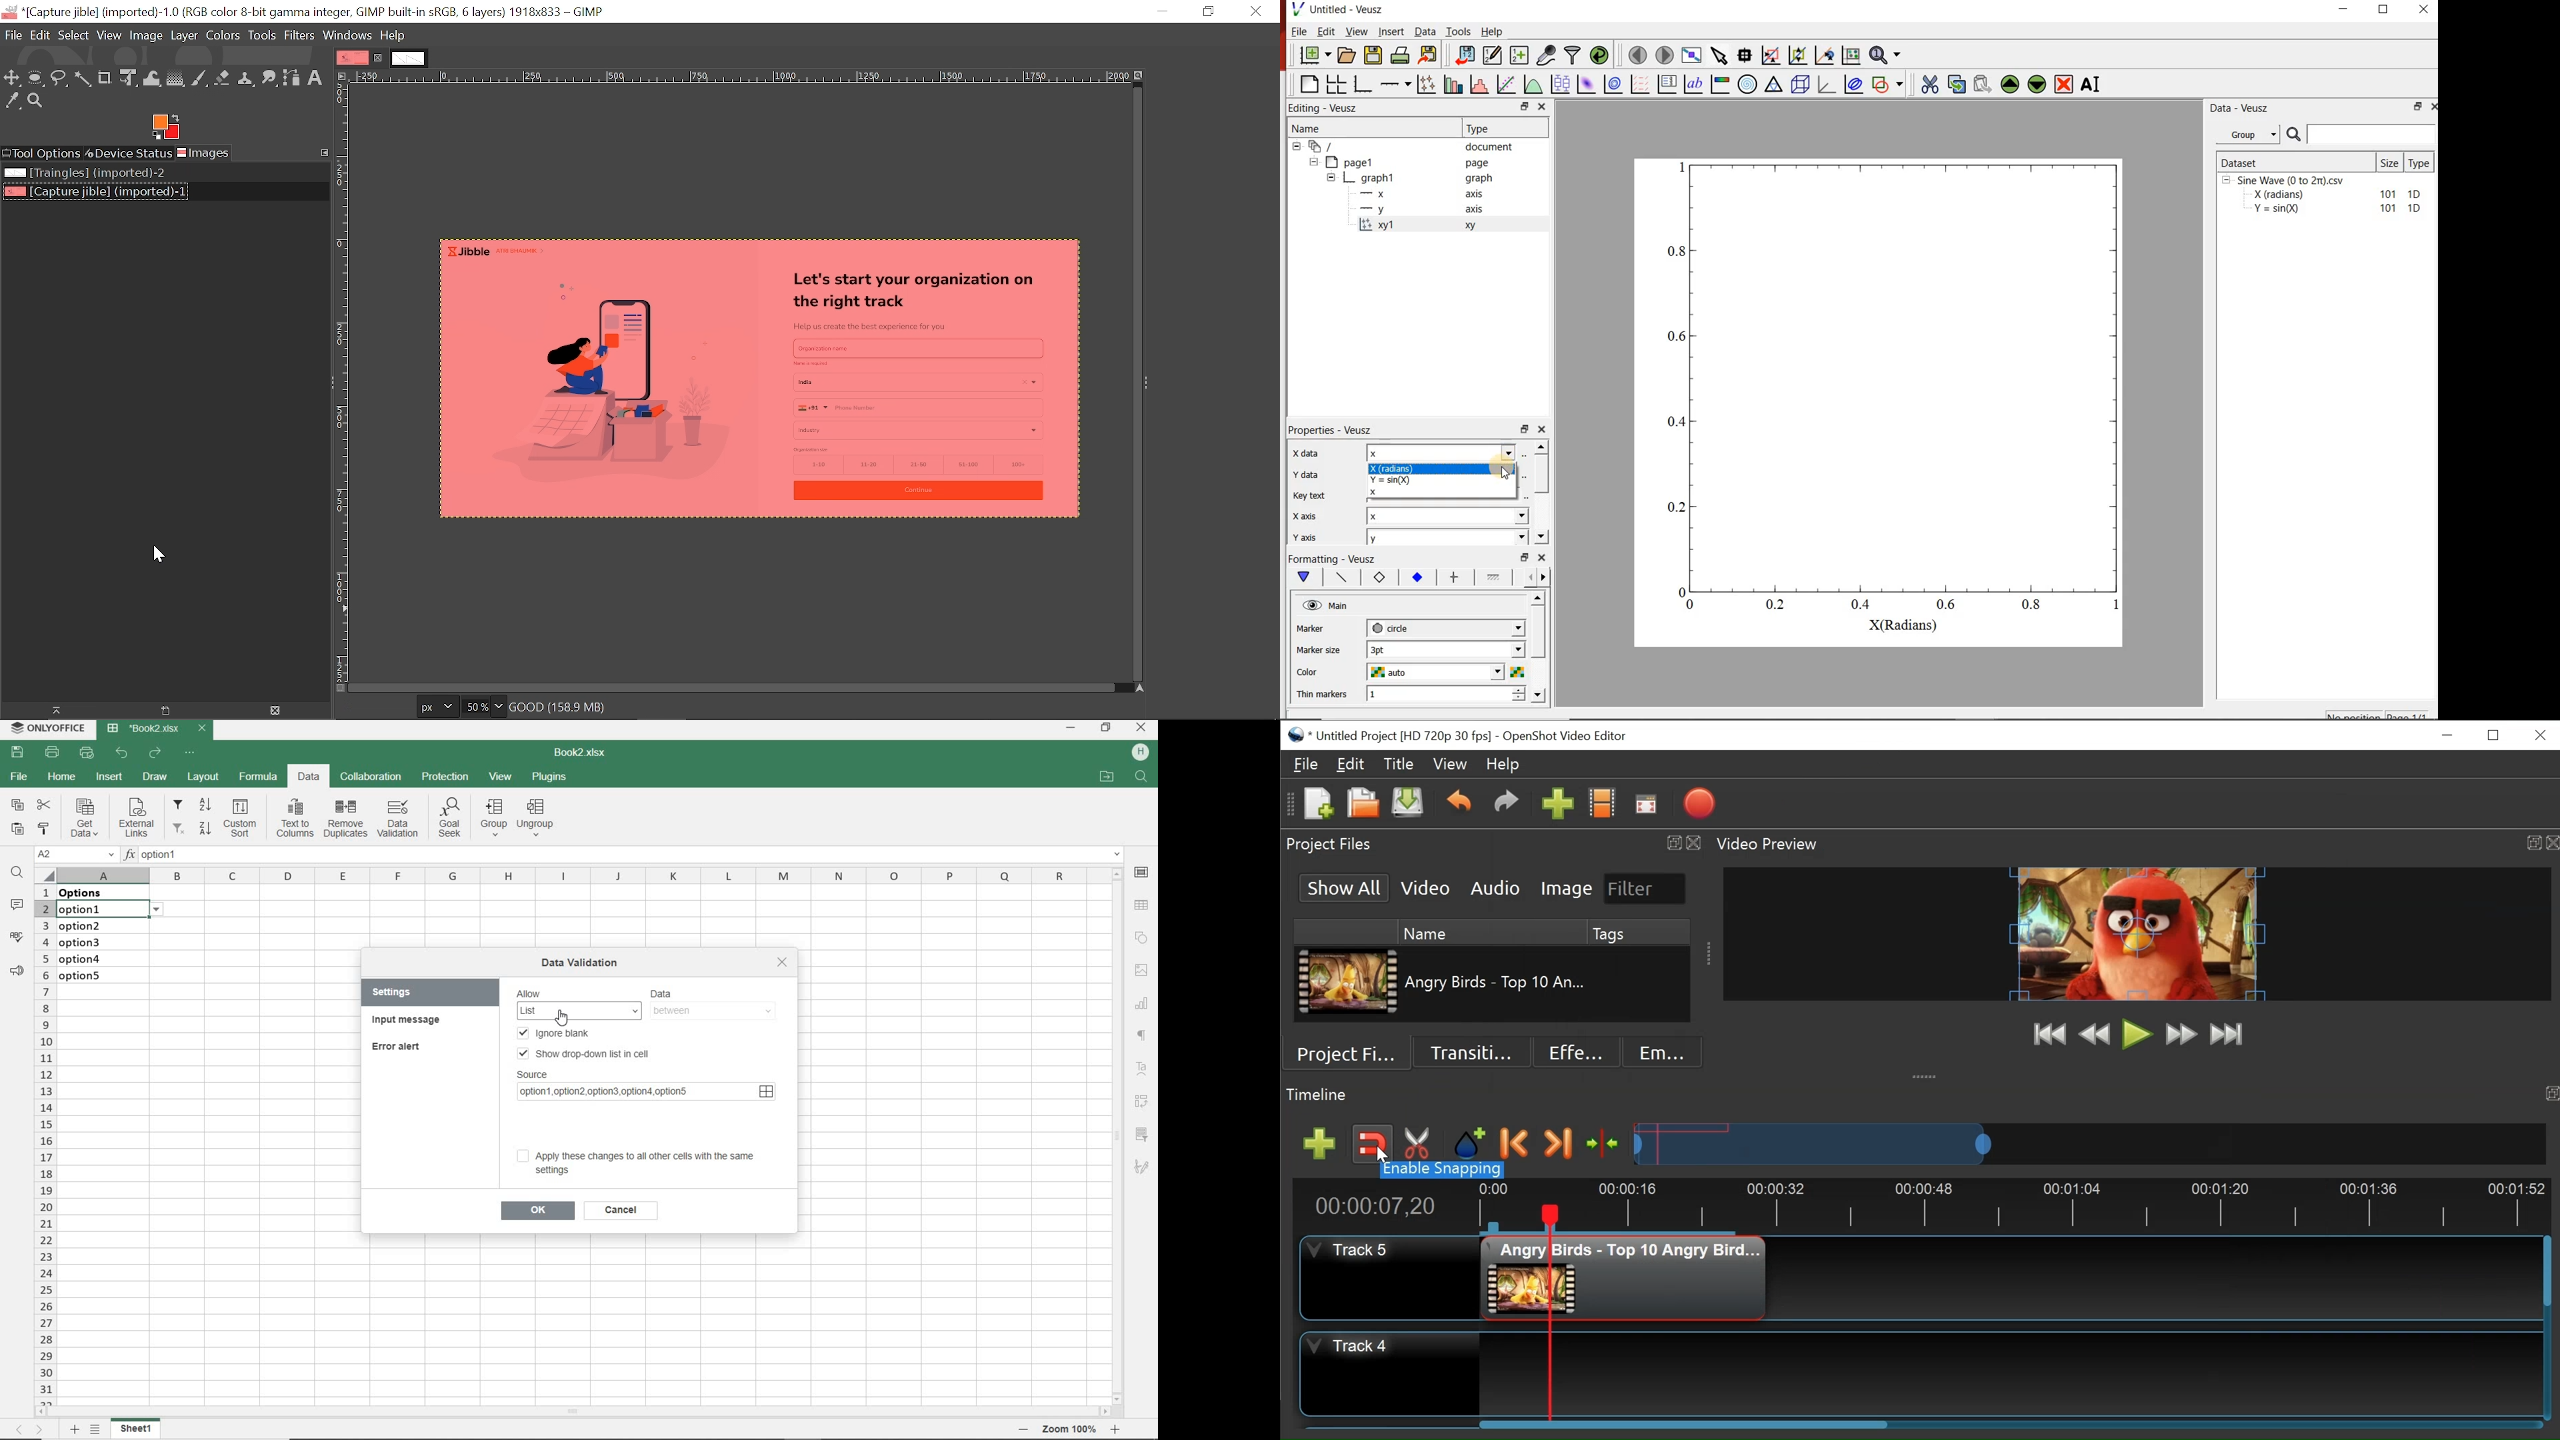  Describe the element at coordinates (1143, 727) in the screenshot. I see `CLOSE` at that location.